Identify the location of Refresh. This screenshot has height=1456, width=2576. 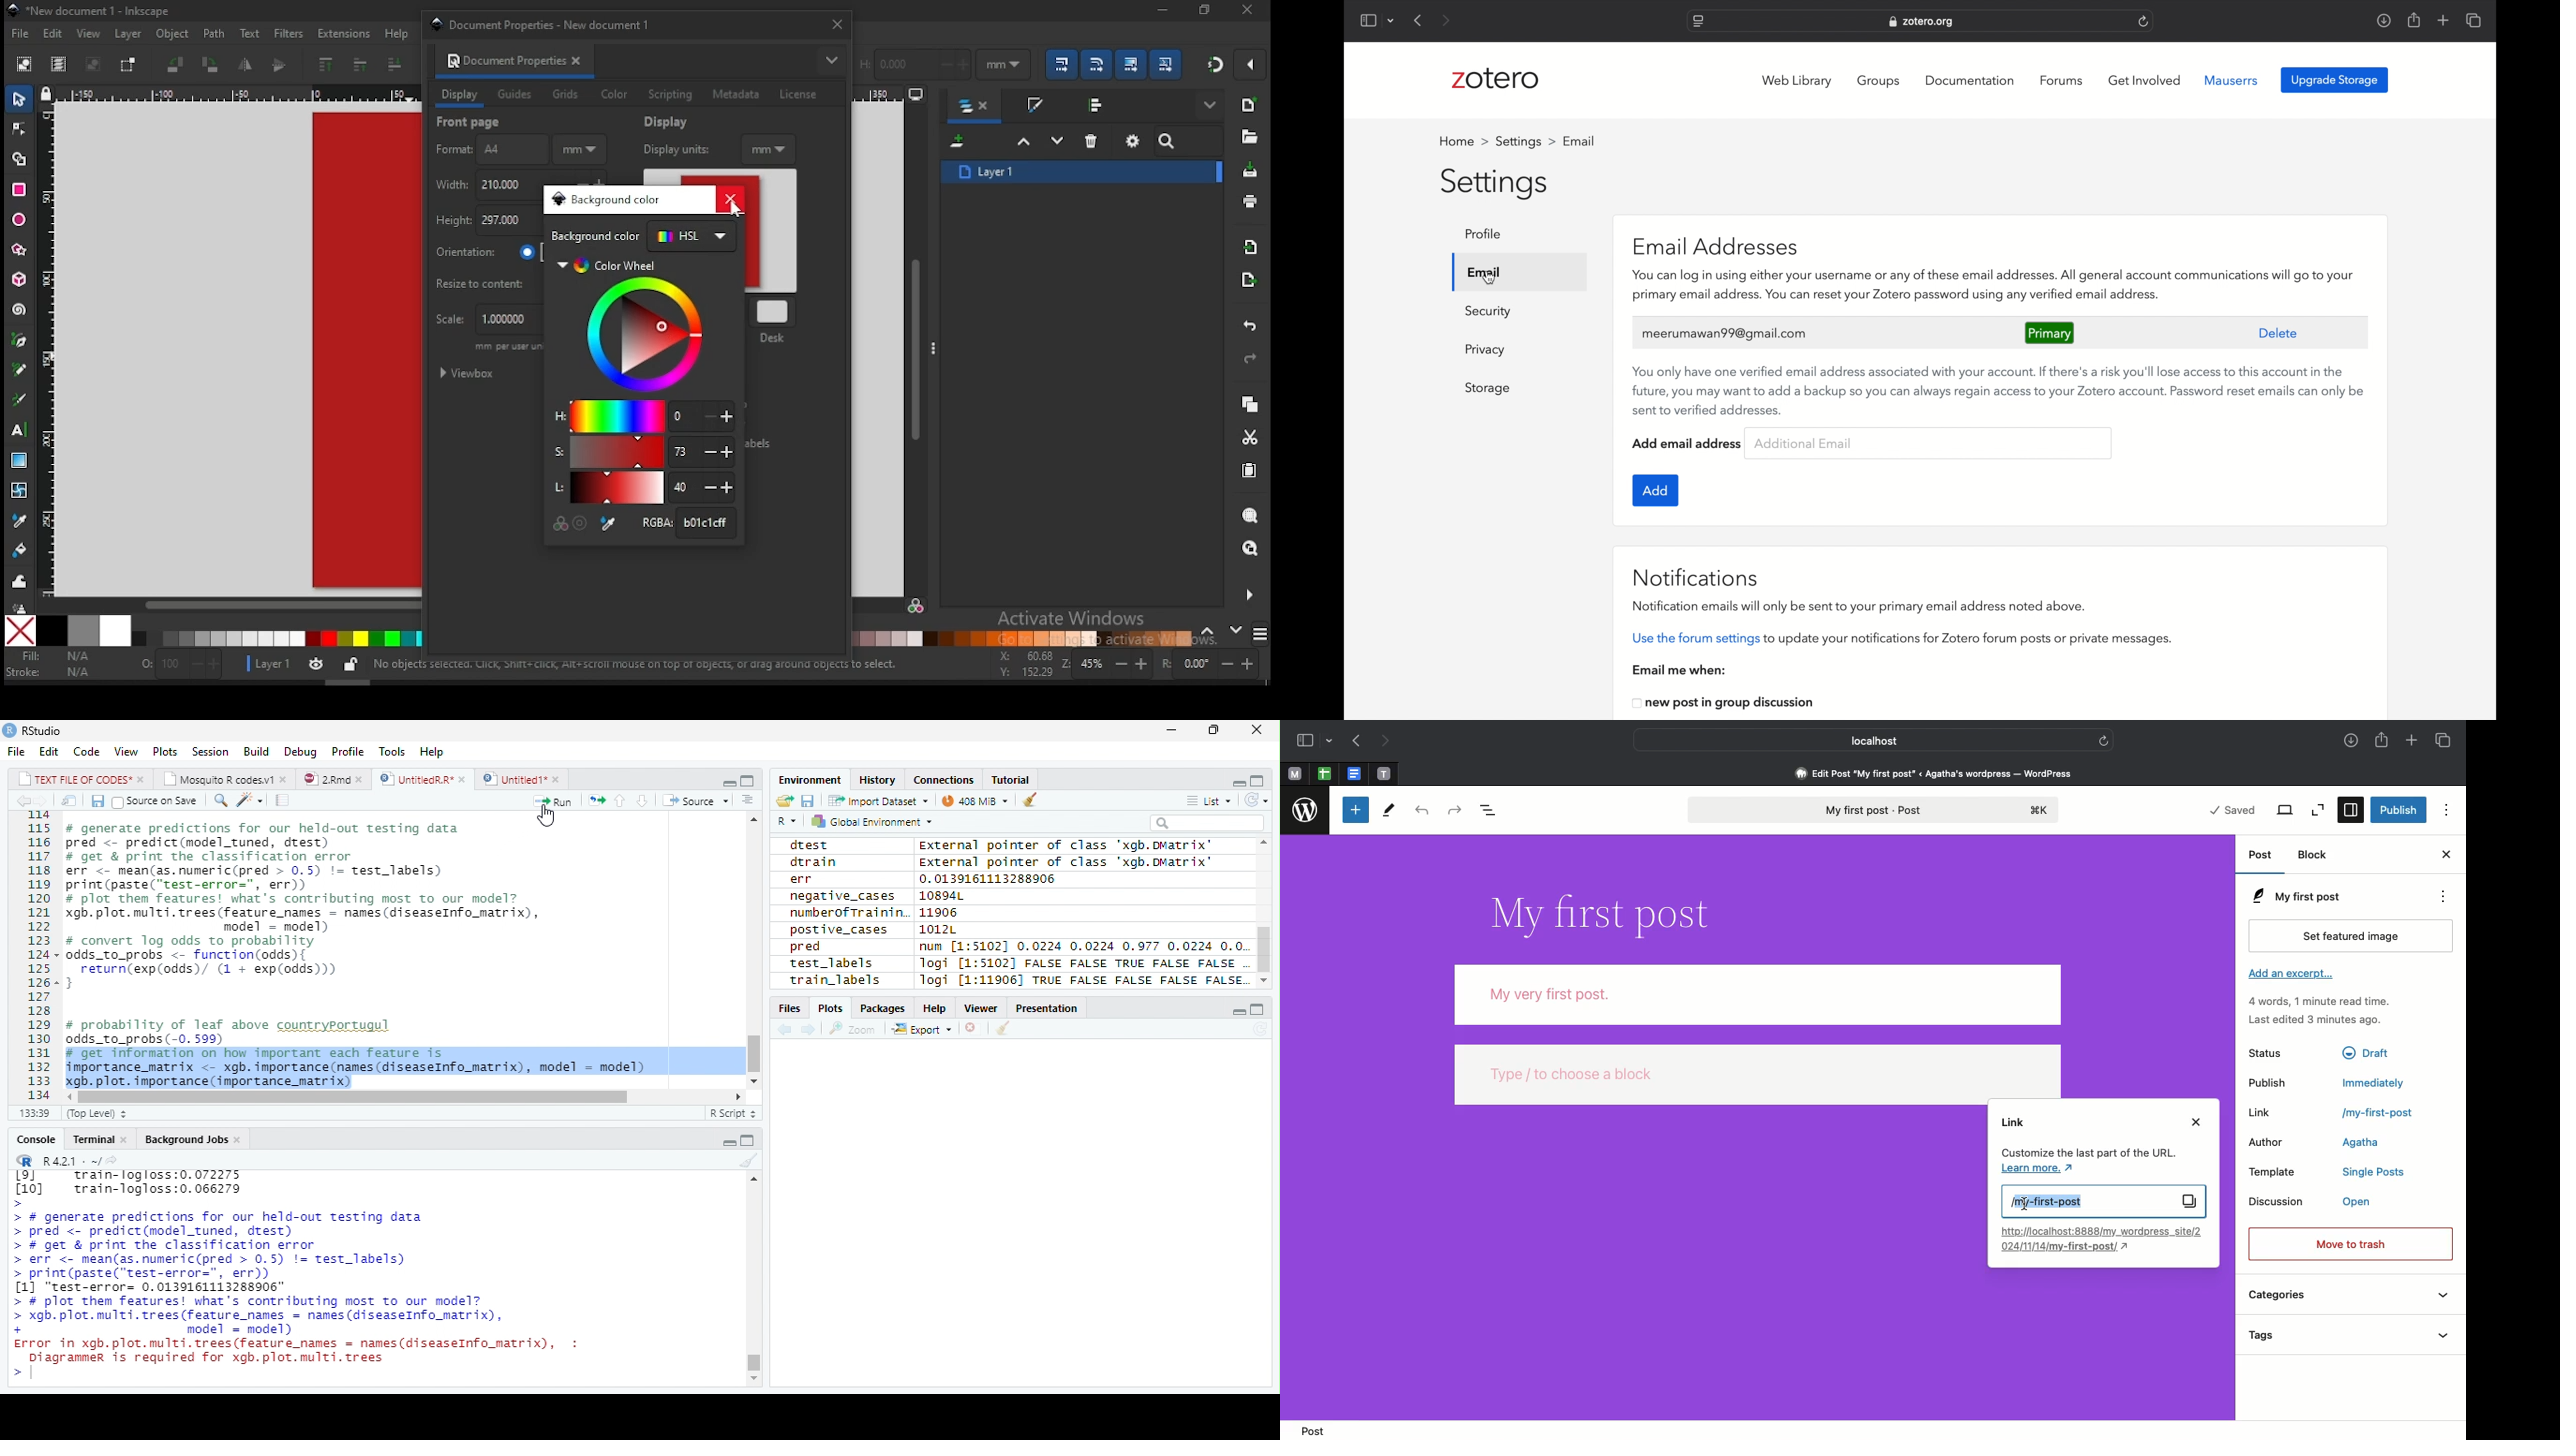
(1256, 799).